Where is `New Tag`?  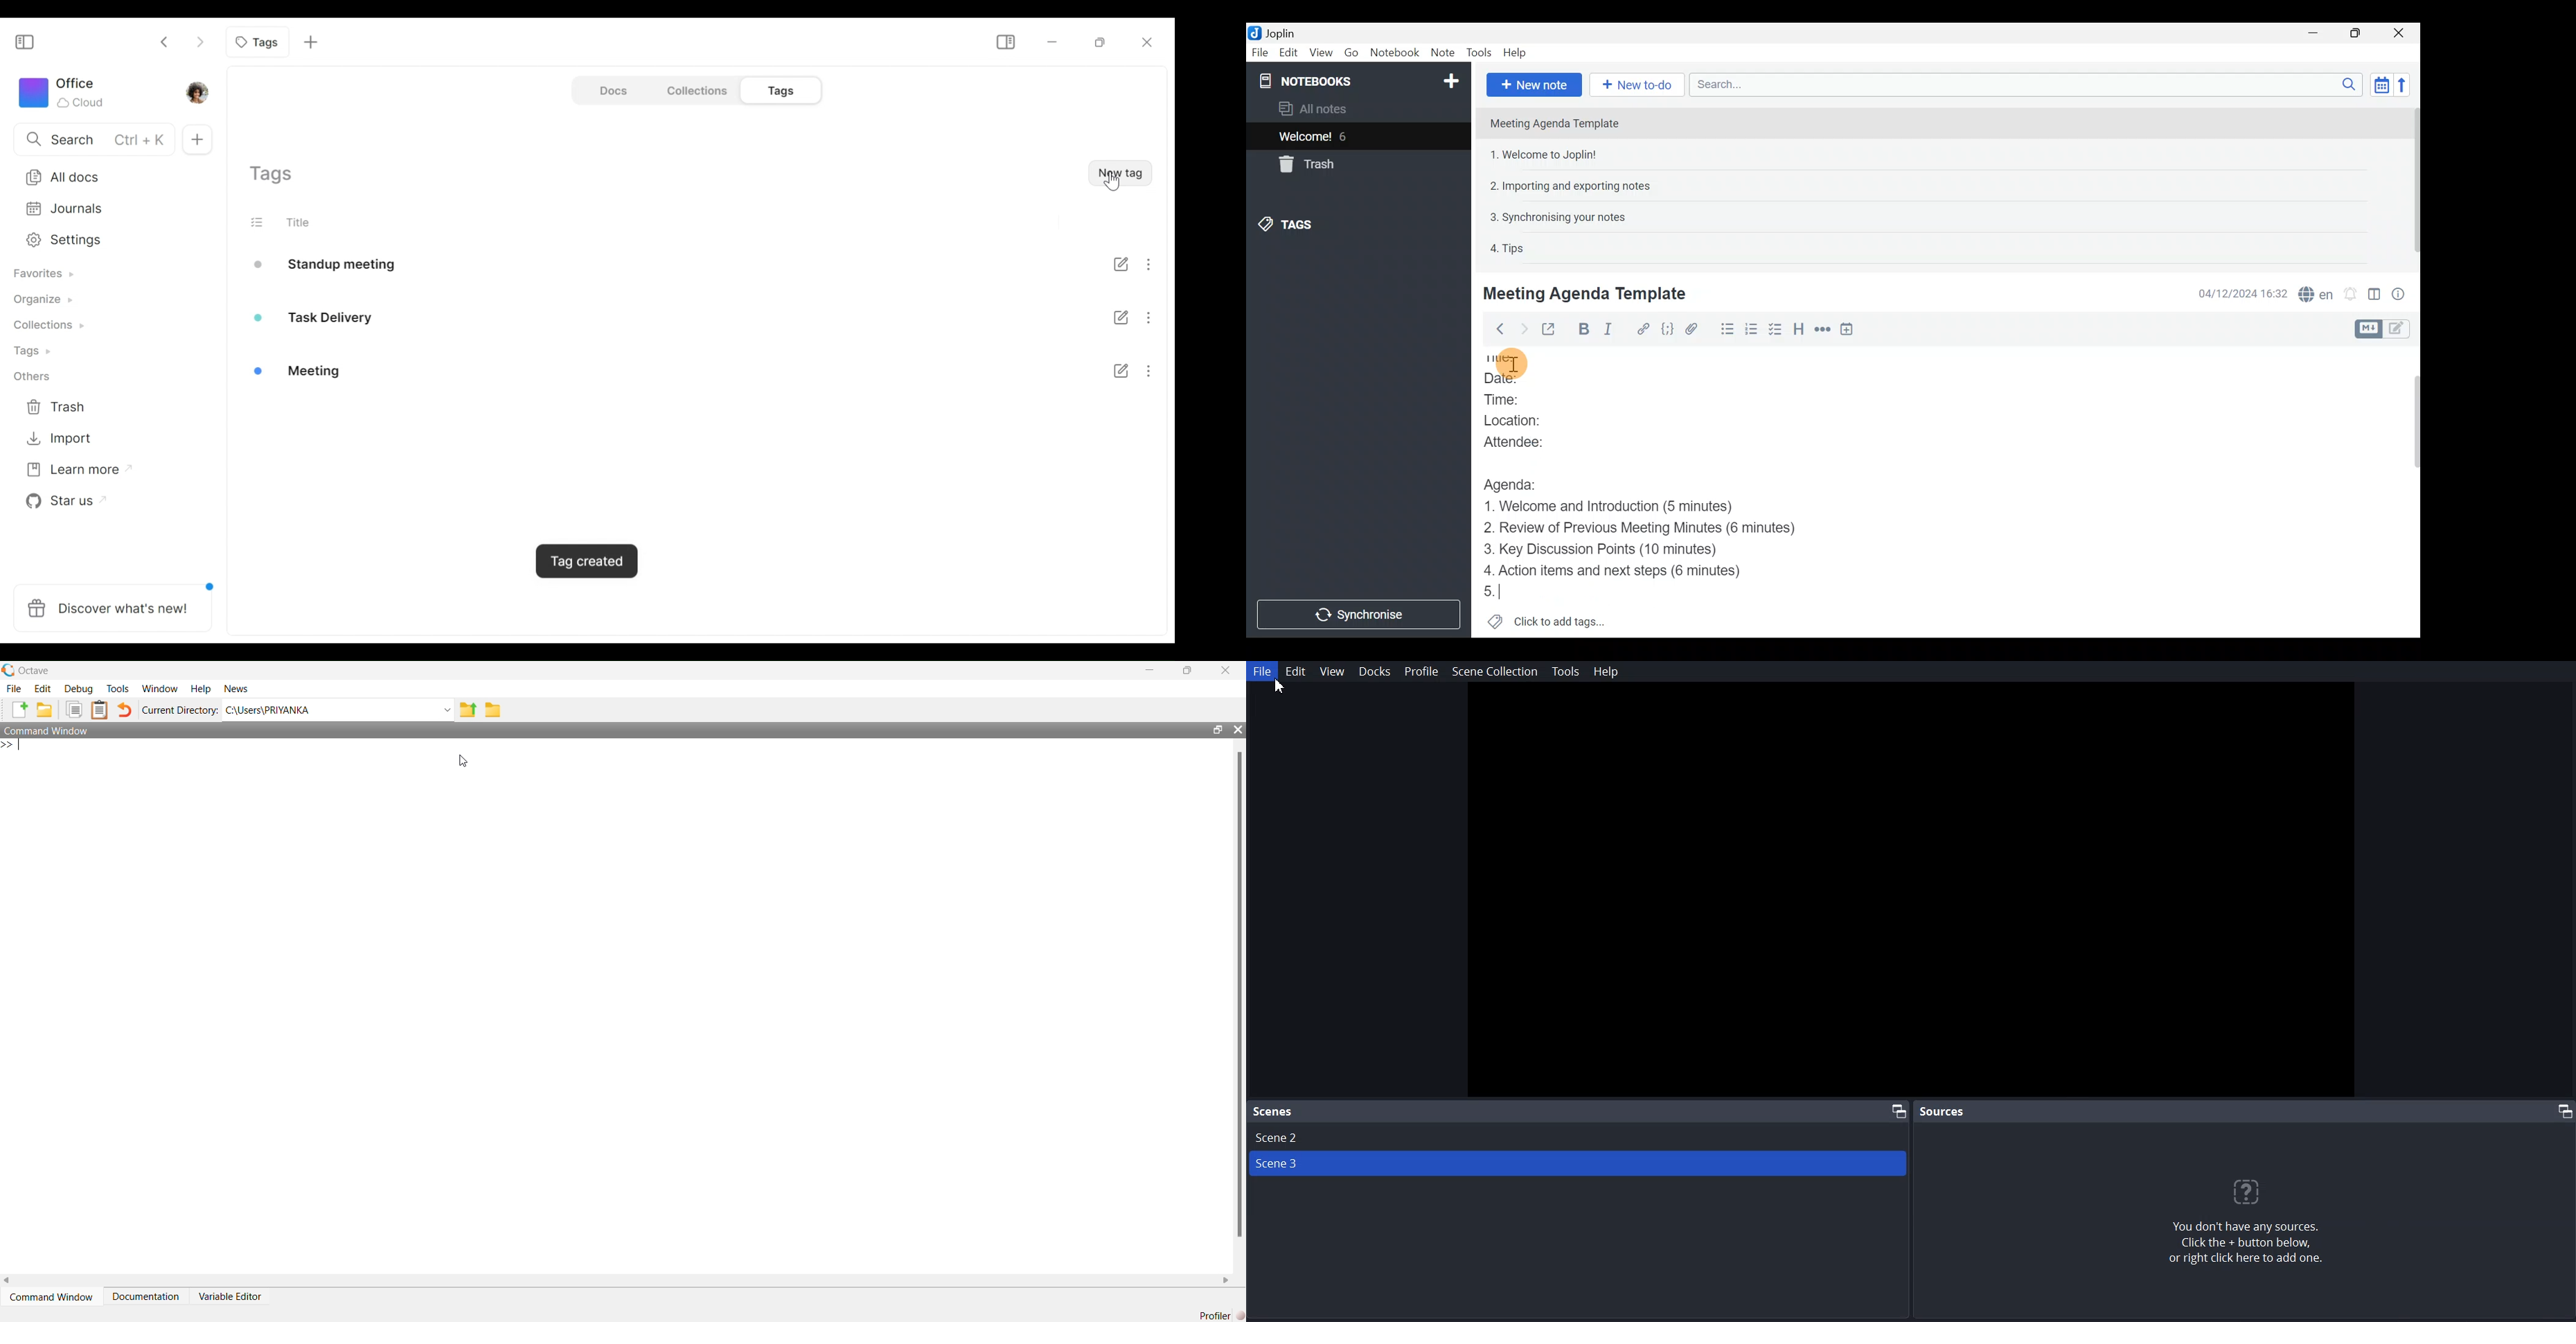
New Tag is located at coordinates (1118, 172).